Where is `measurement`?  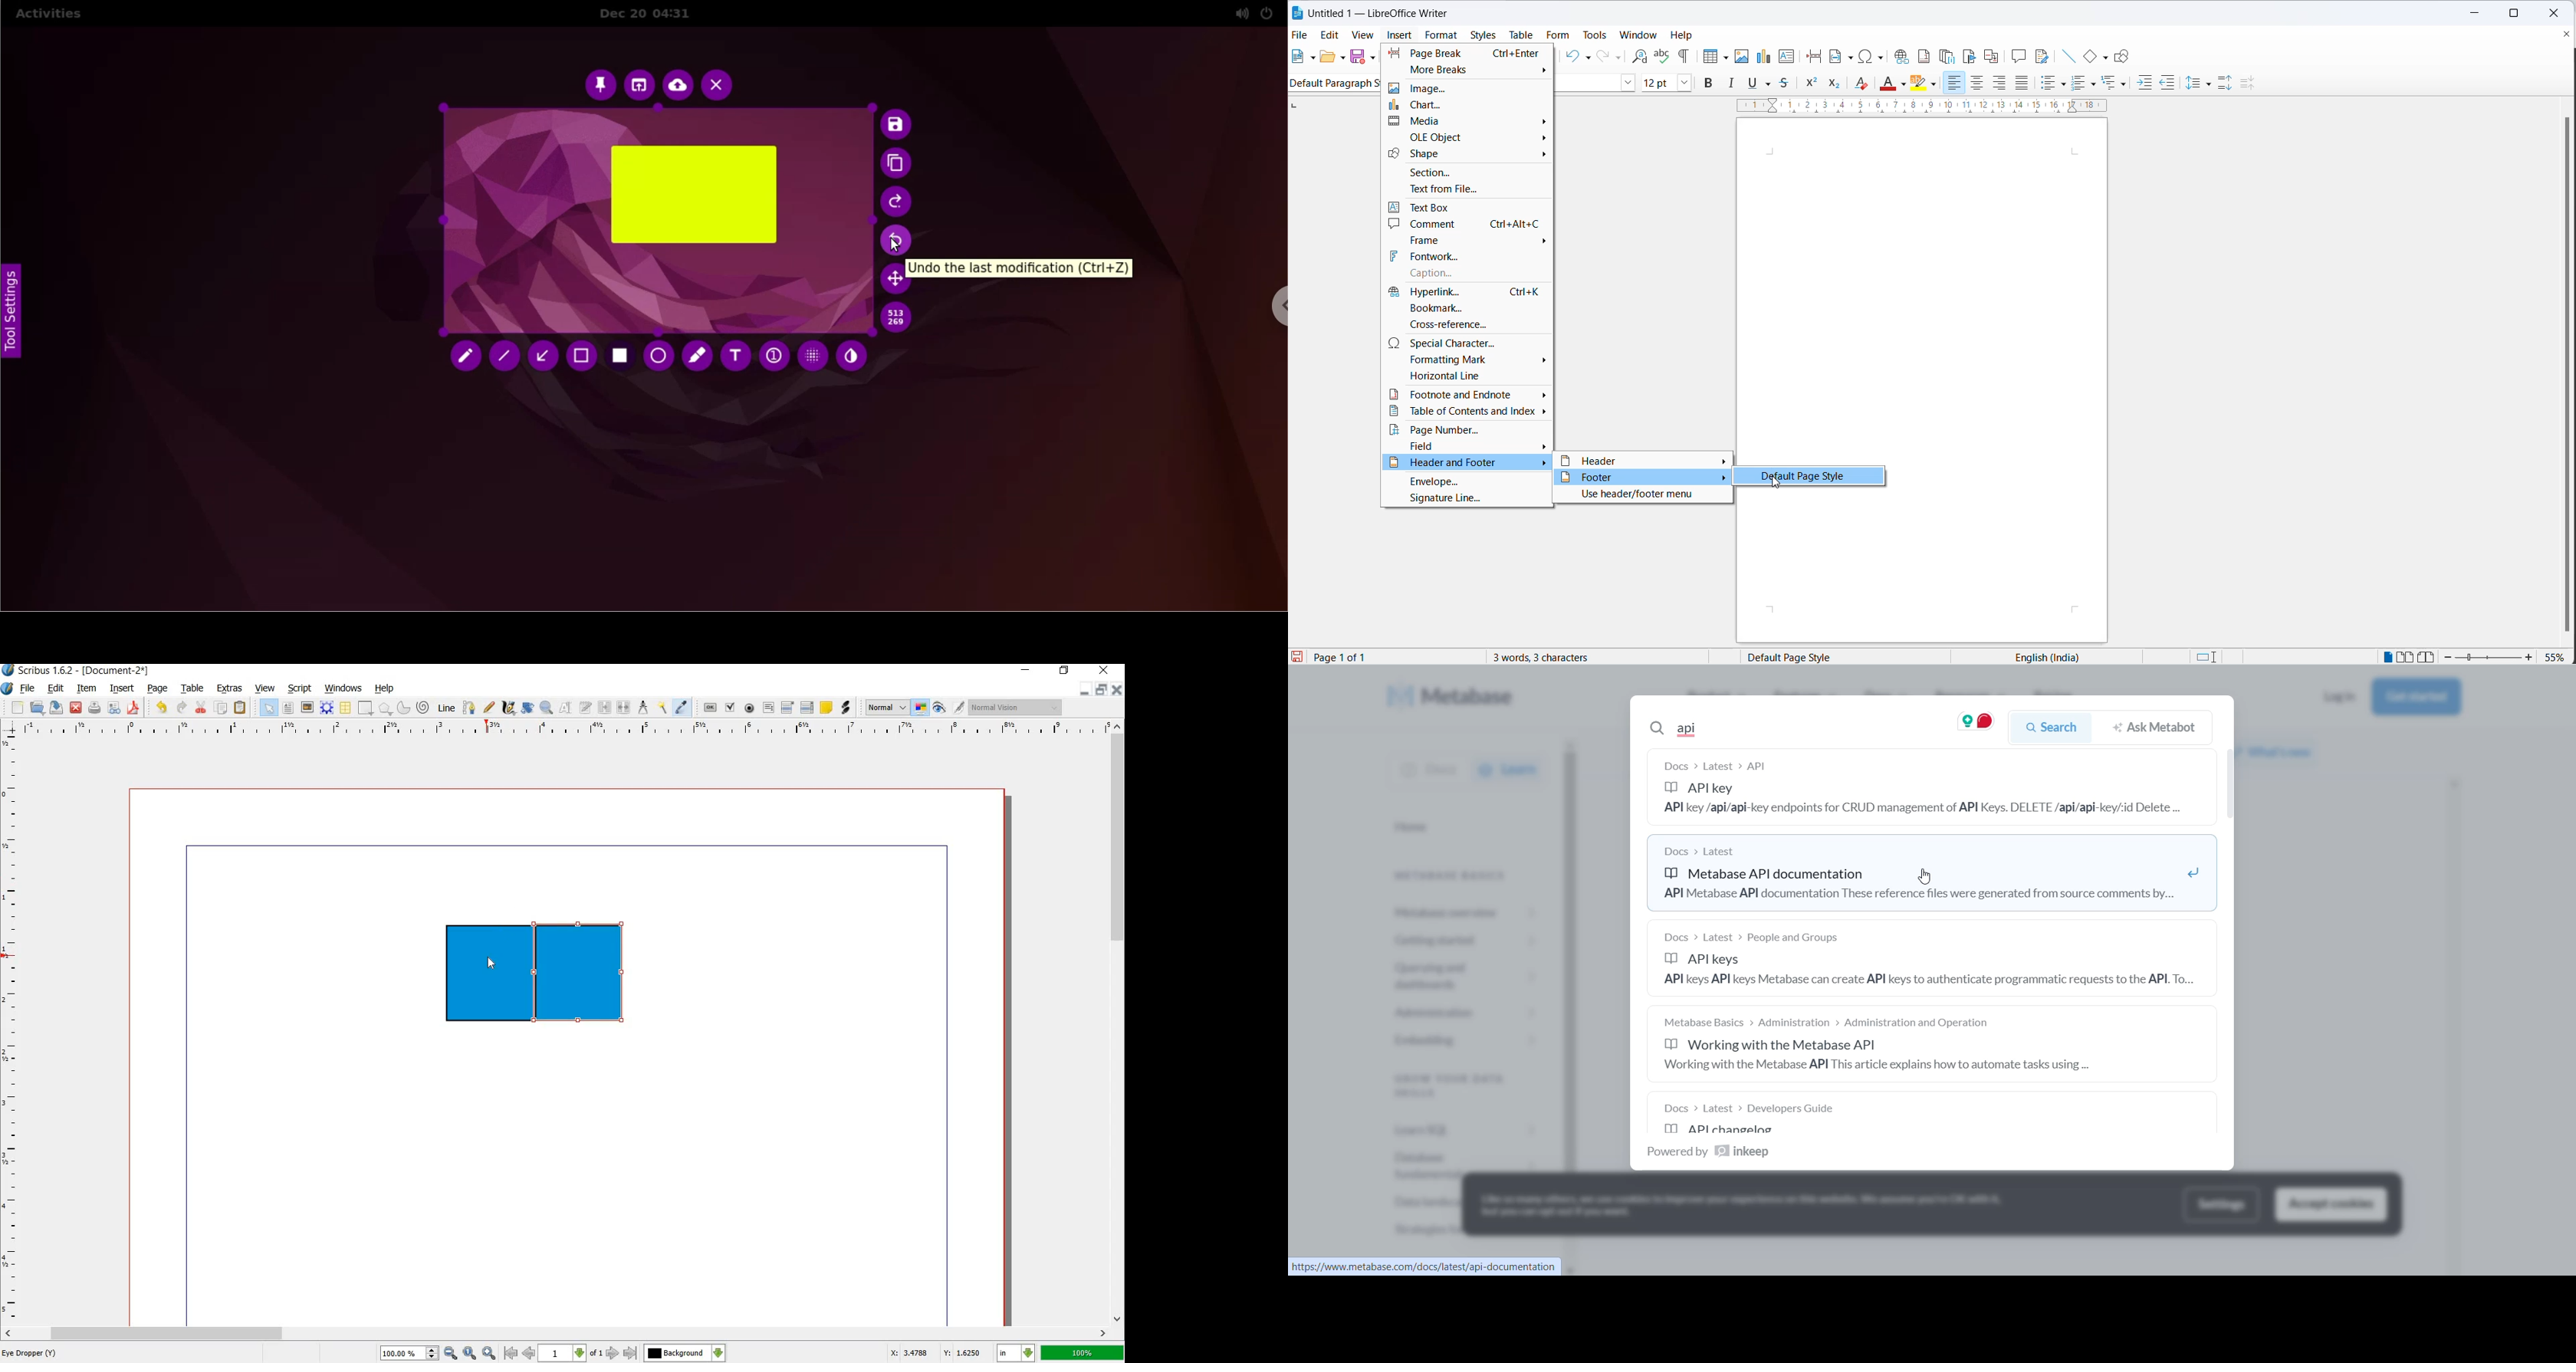 measurement is located at coordinates (644, 708).